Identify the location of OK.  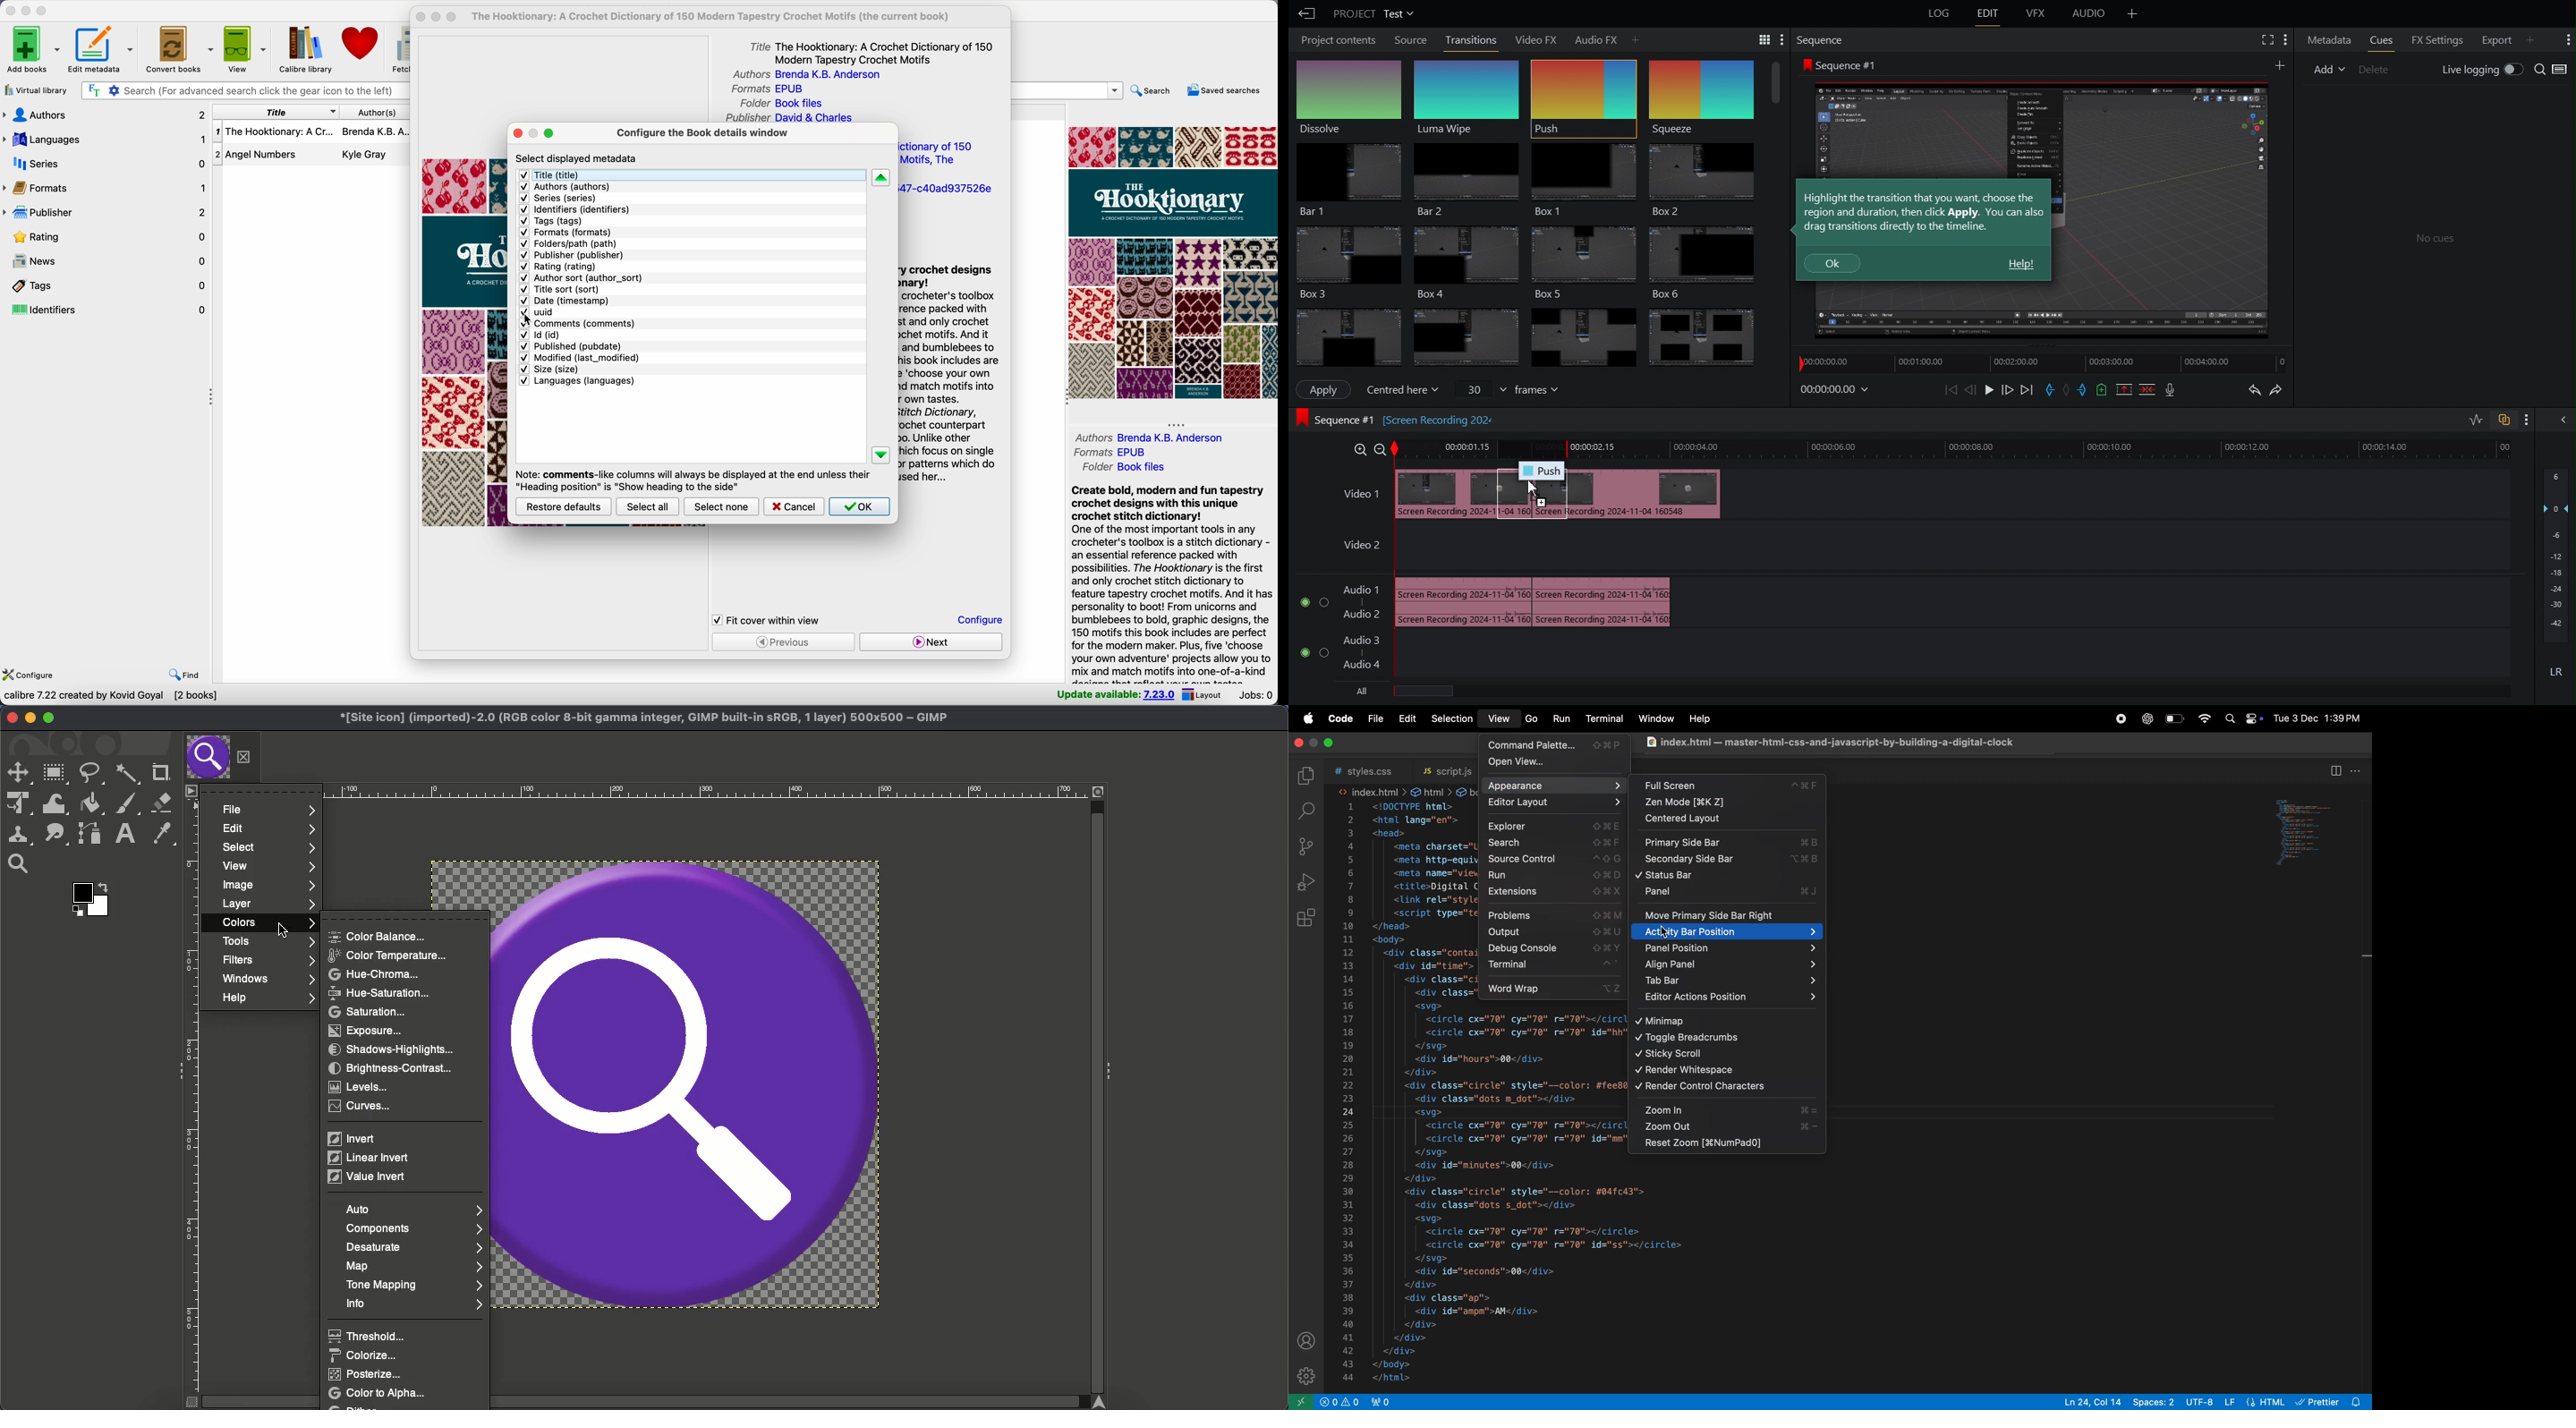
(859, 507).